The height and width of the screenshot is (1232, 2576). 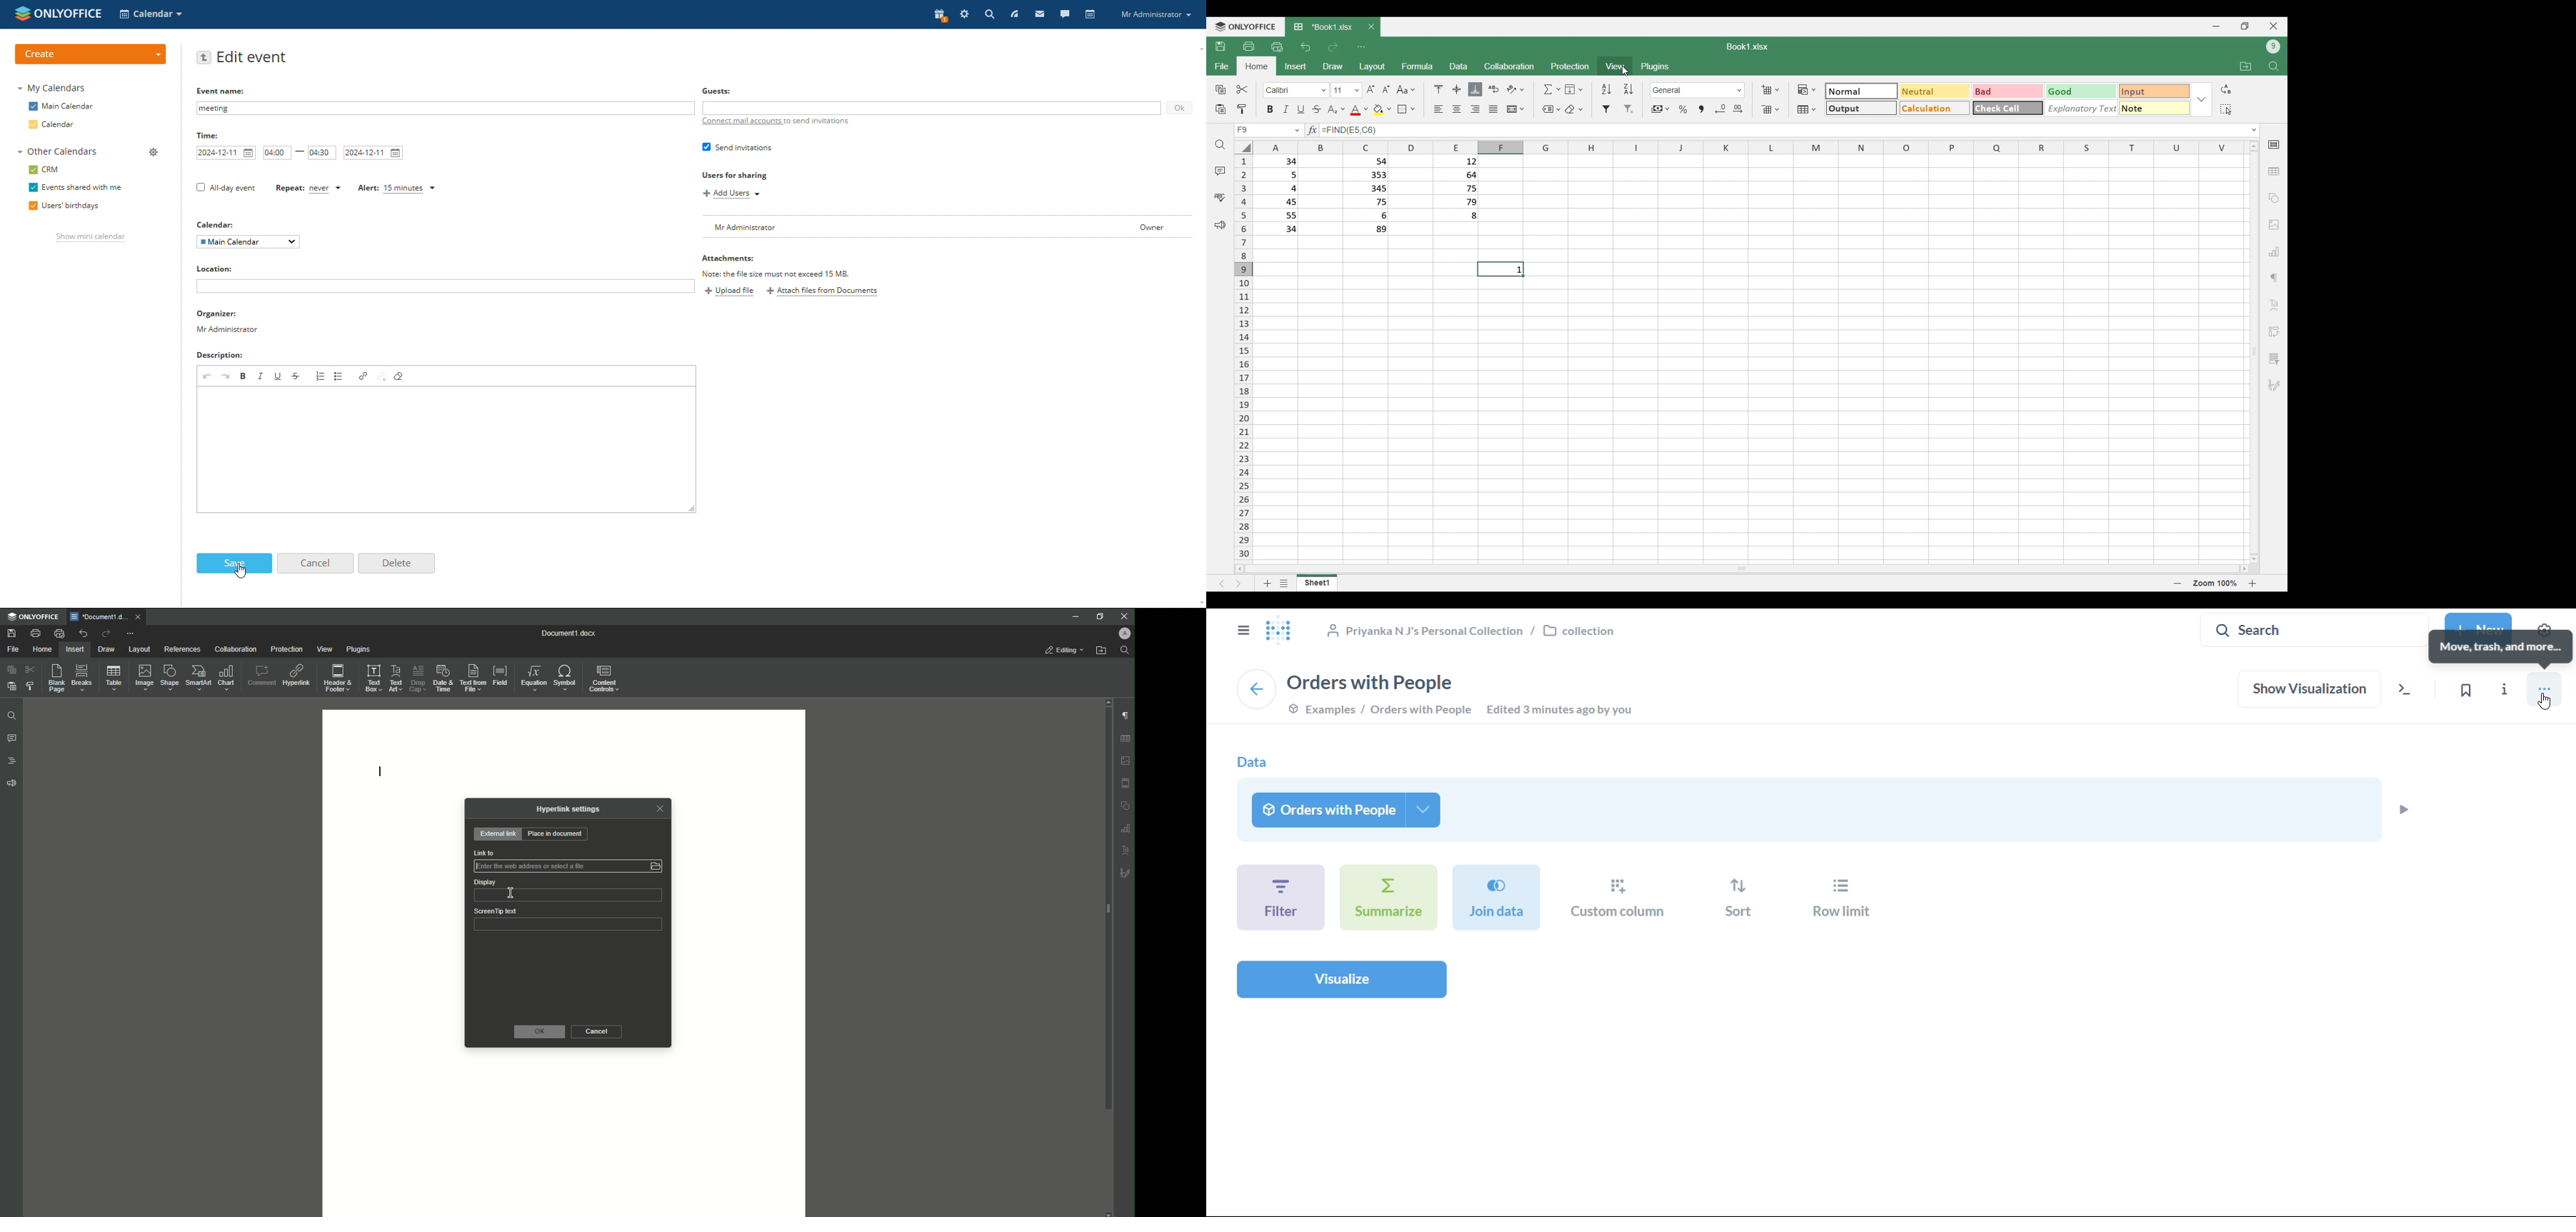 What do you see at coordinates (244, 375) in the screenshot?
I see `bold` at bounding box center [244, 375].